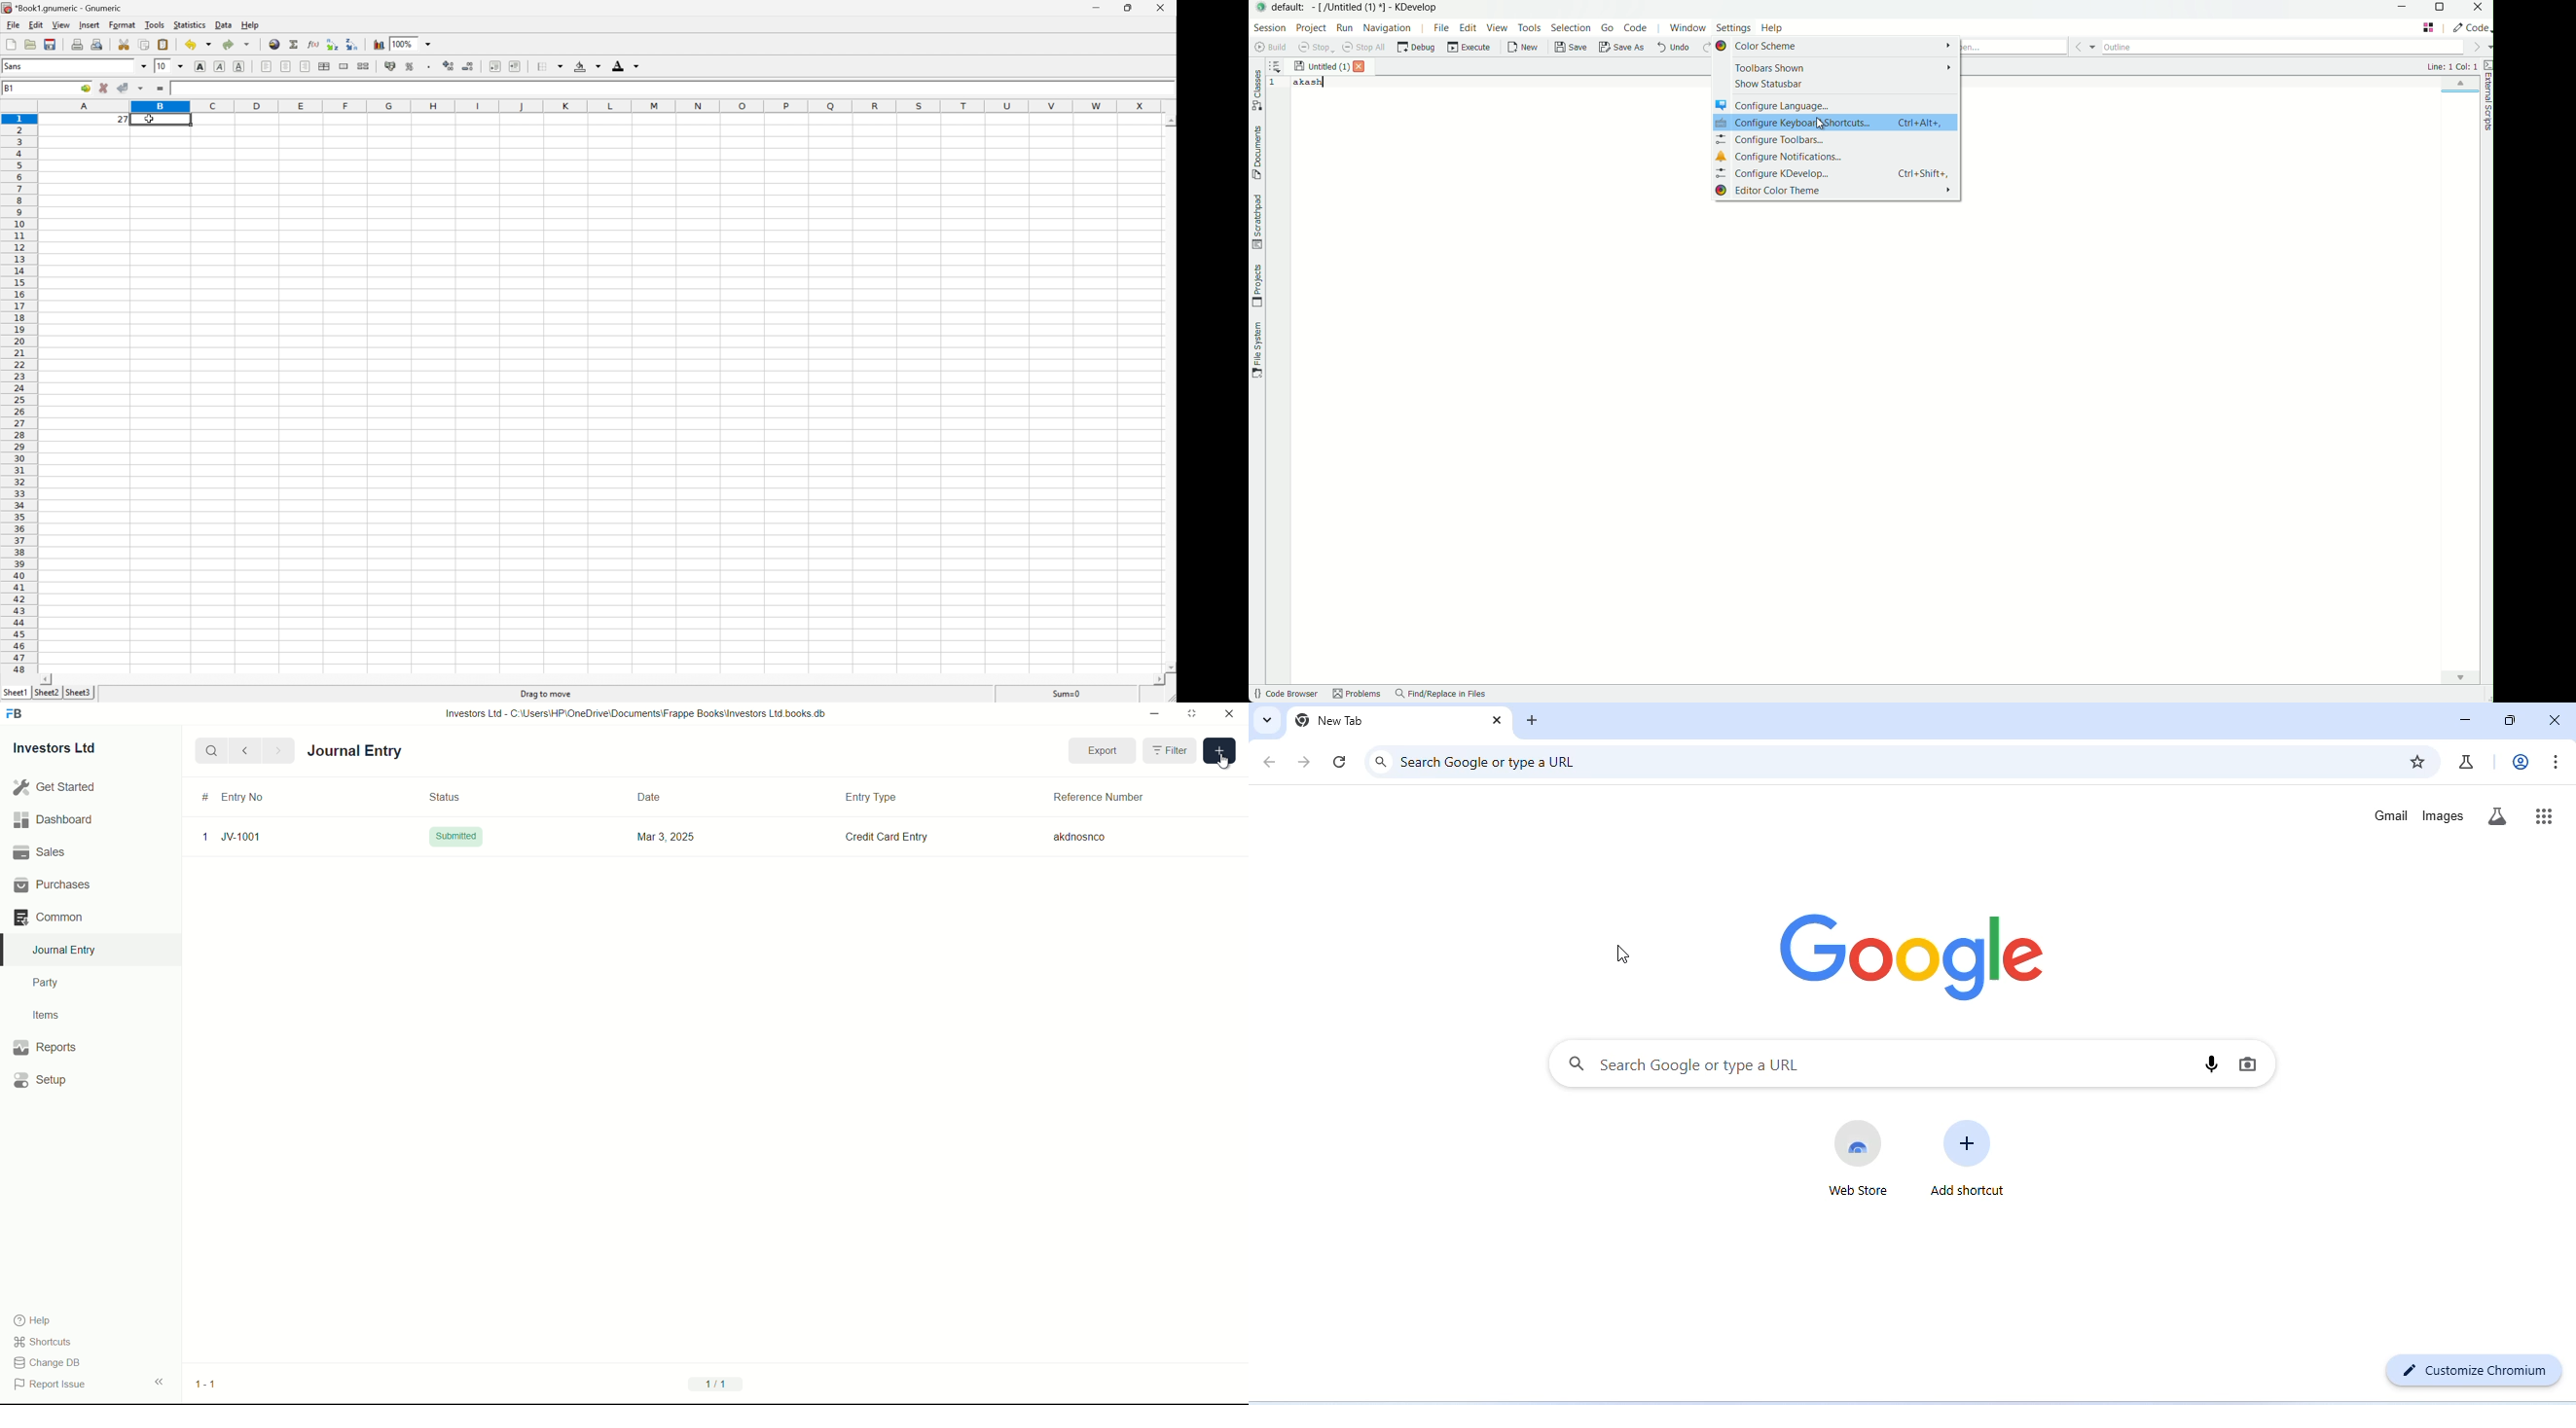  What do you see at coordinates (141, 88) in the screenshot?
I see `Accept changes across multiple cells` at bounding box center [141, 88].